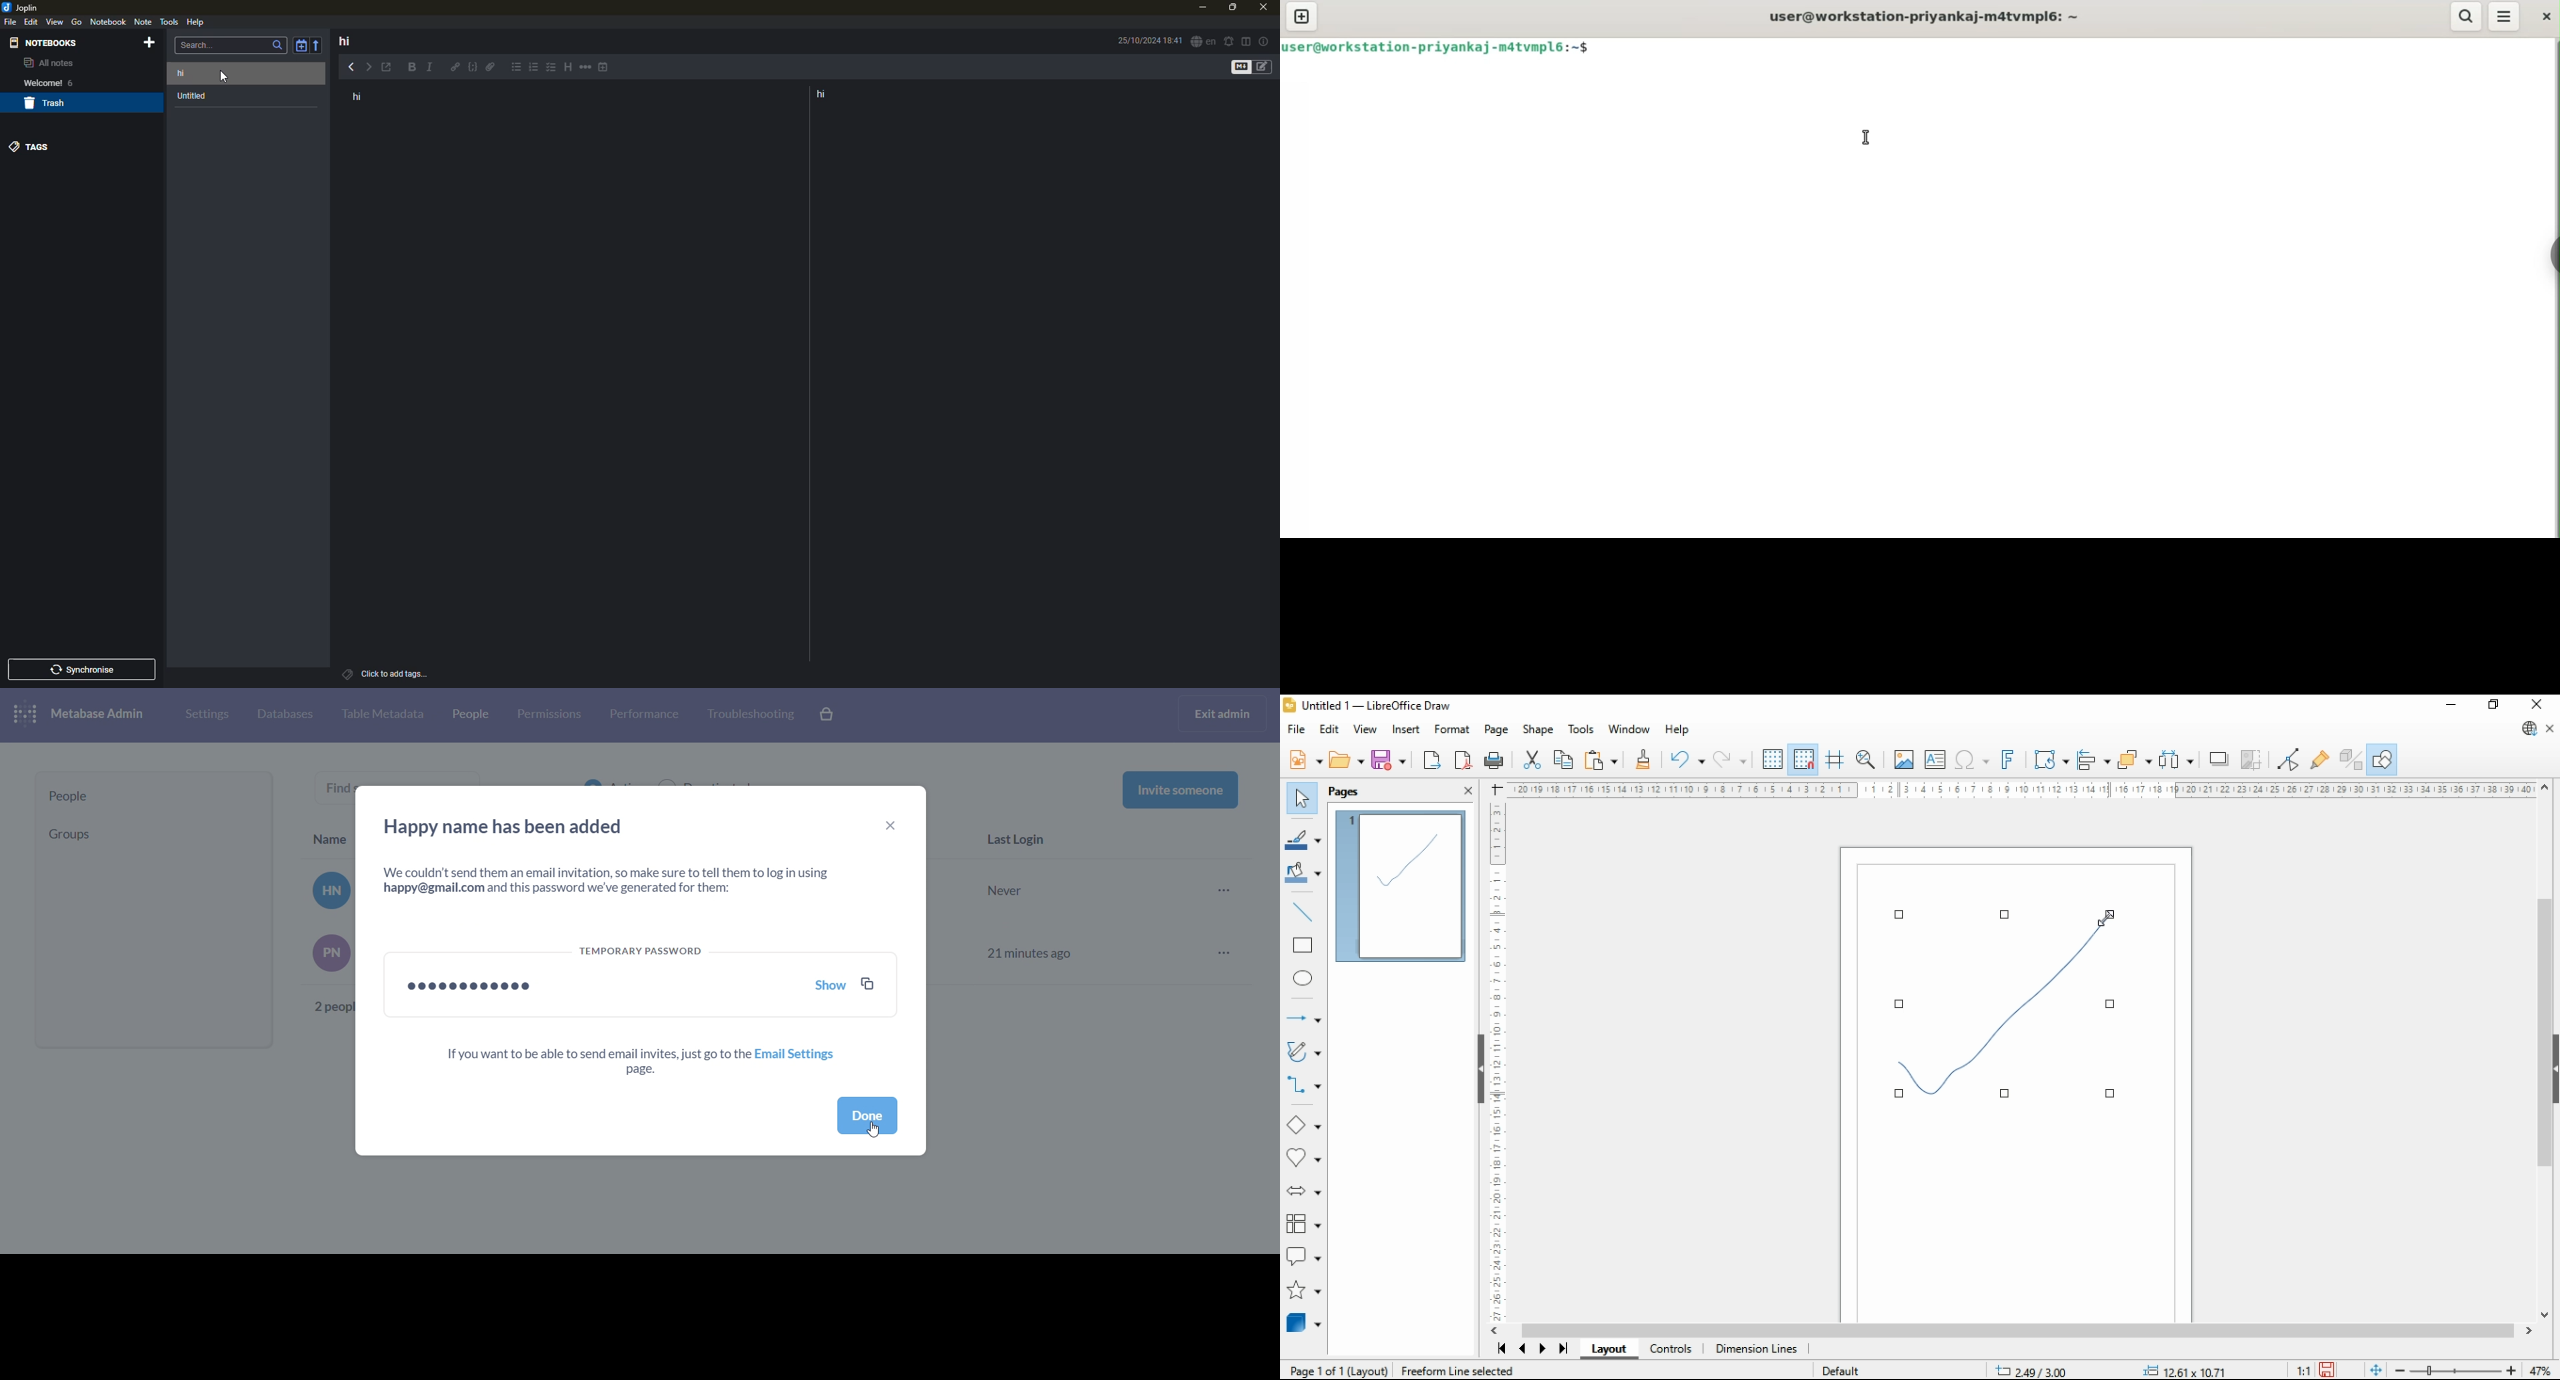 This screenshot has width=2576, height=1400. I want to click on toggle editors, so click(1266, 67).